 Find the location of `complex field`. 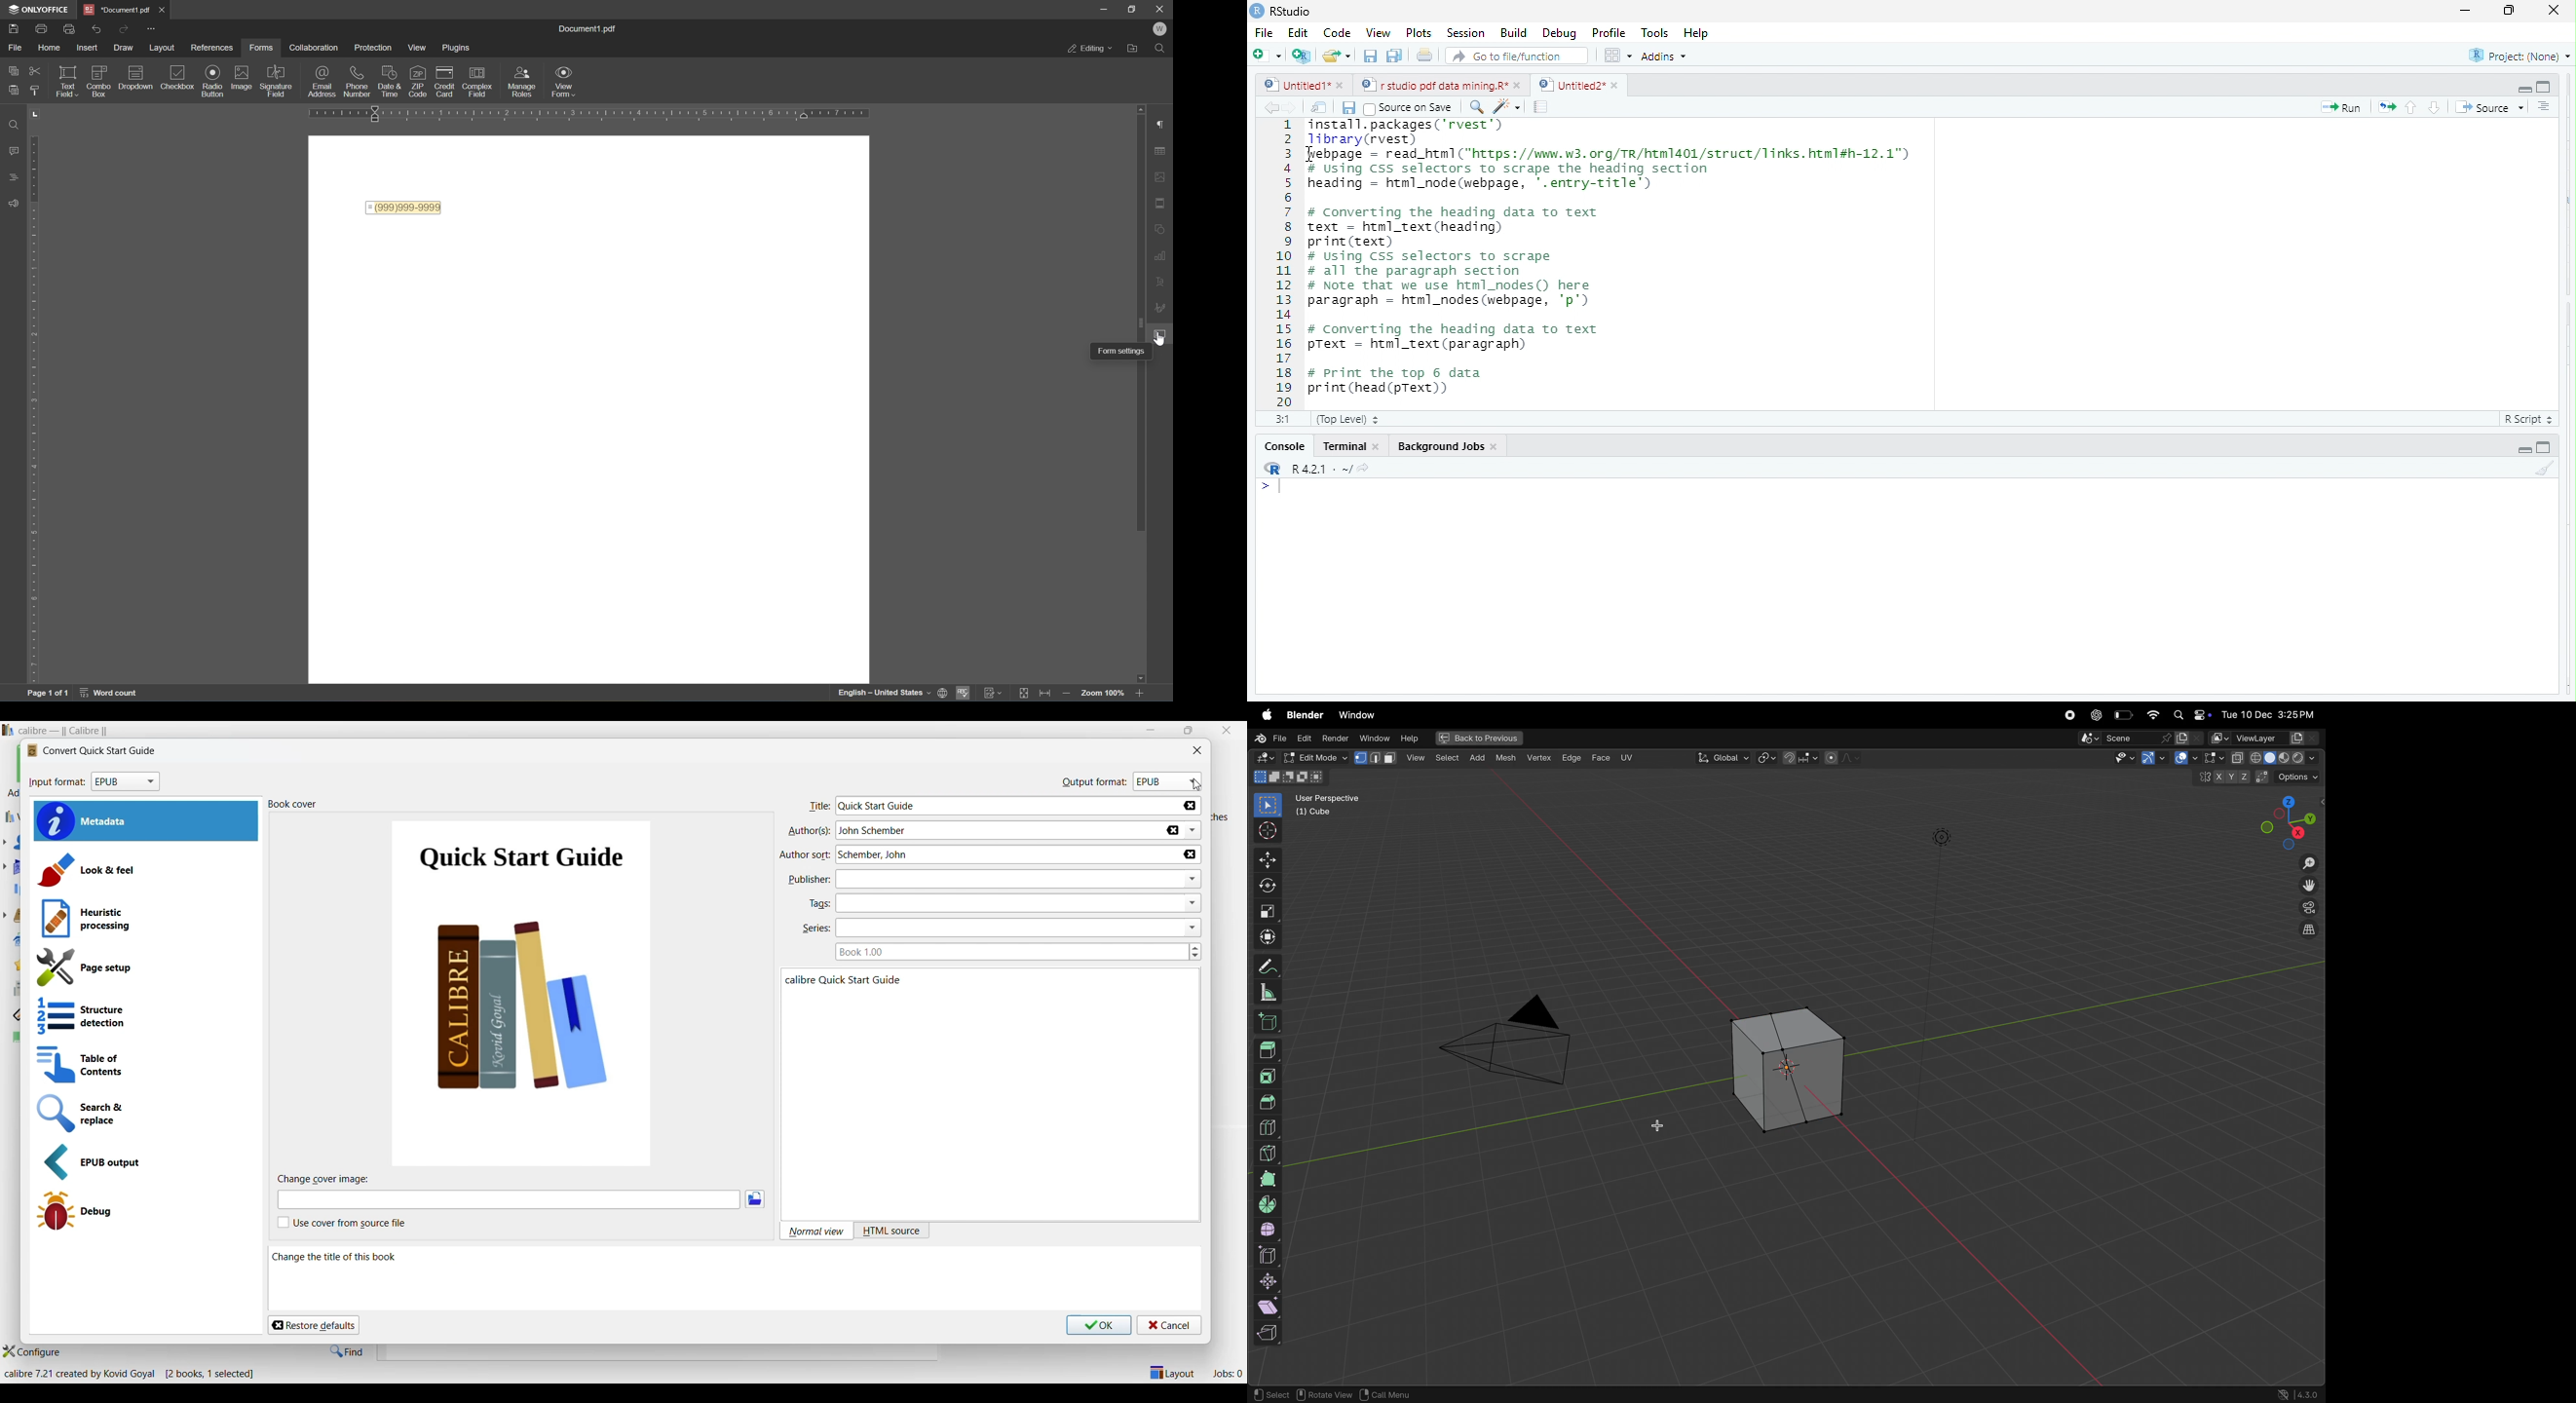

complex field is located at coordinates (481, 81).